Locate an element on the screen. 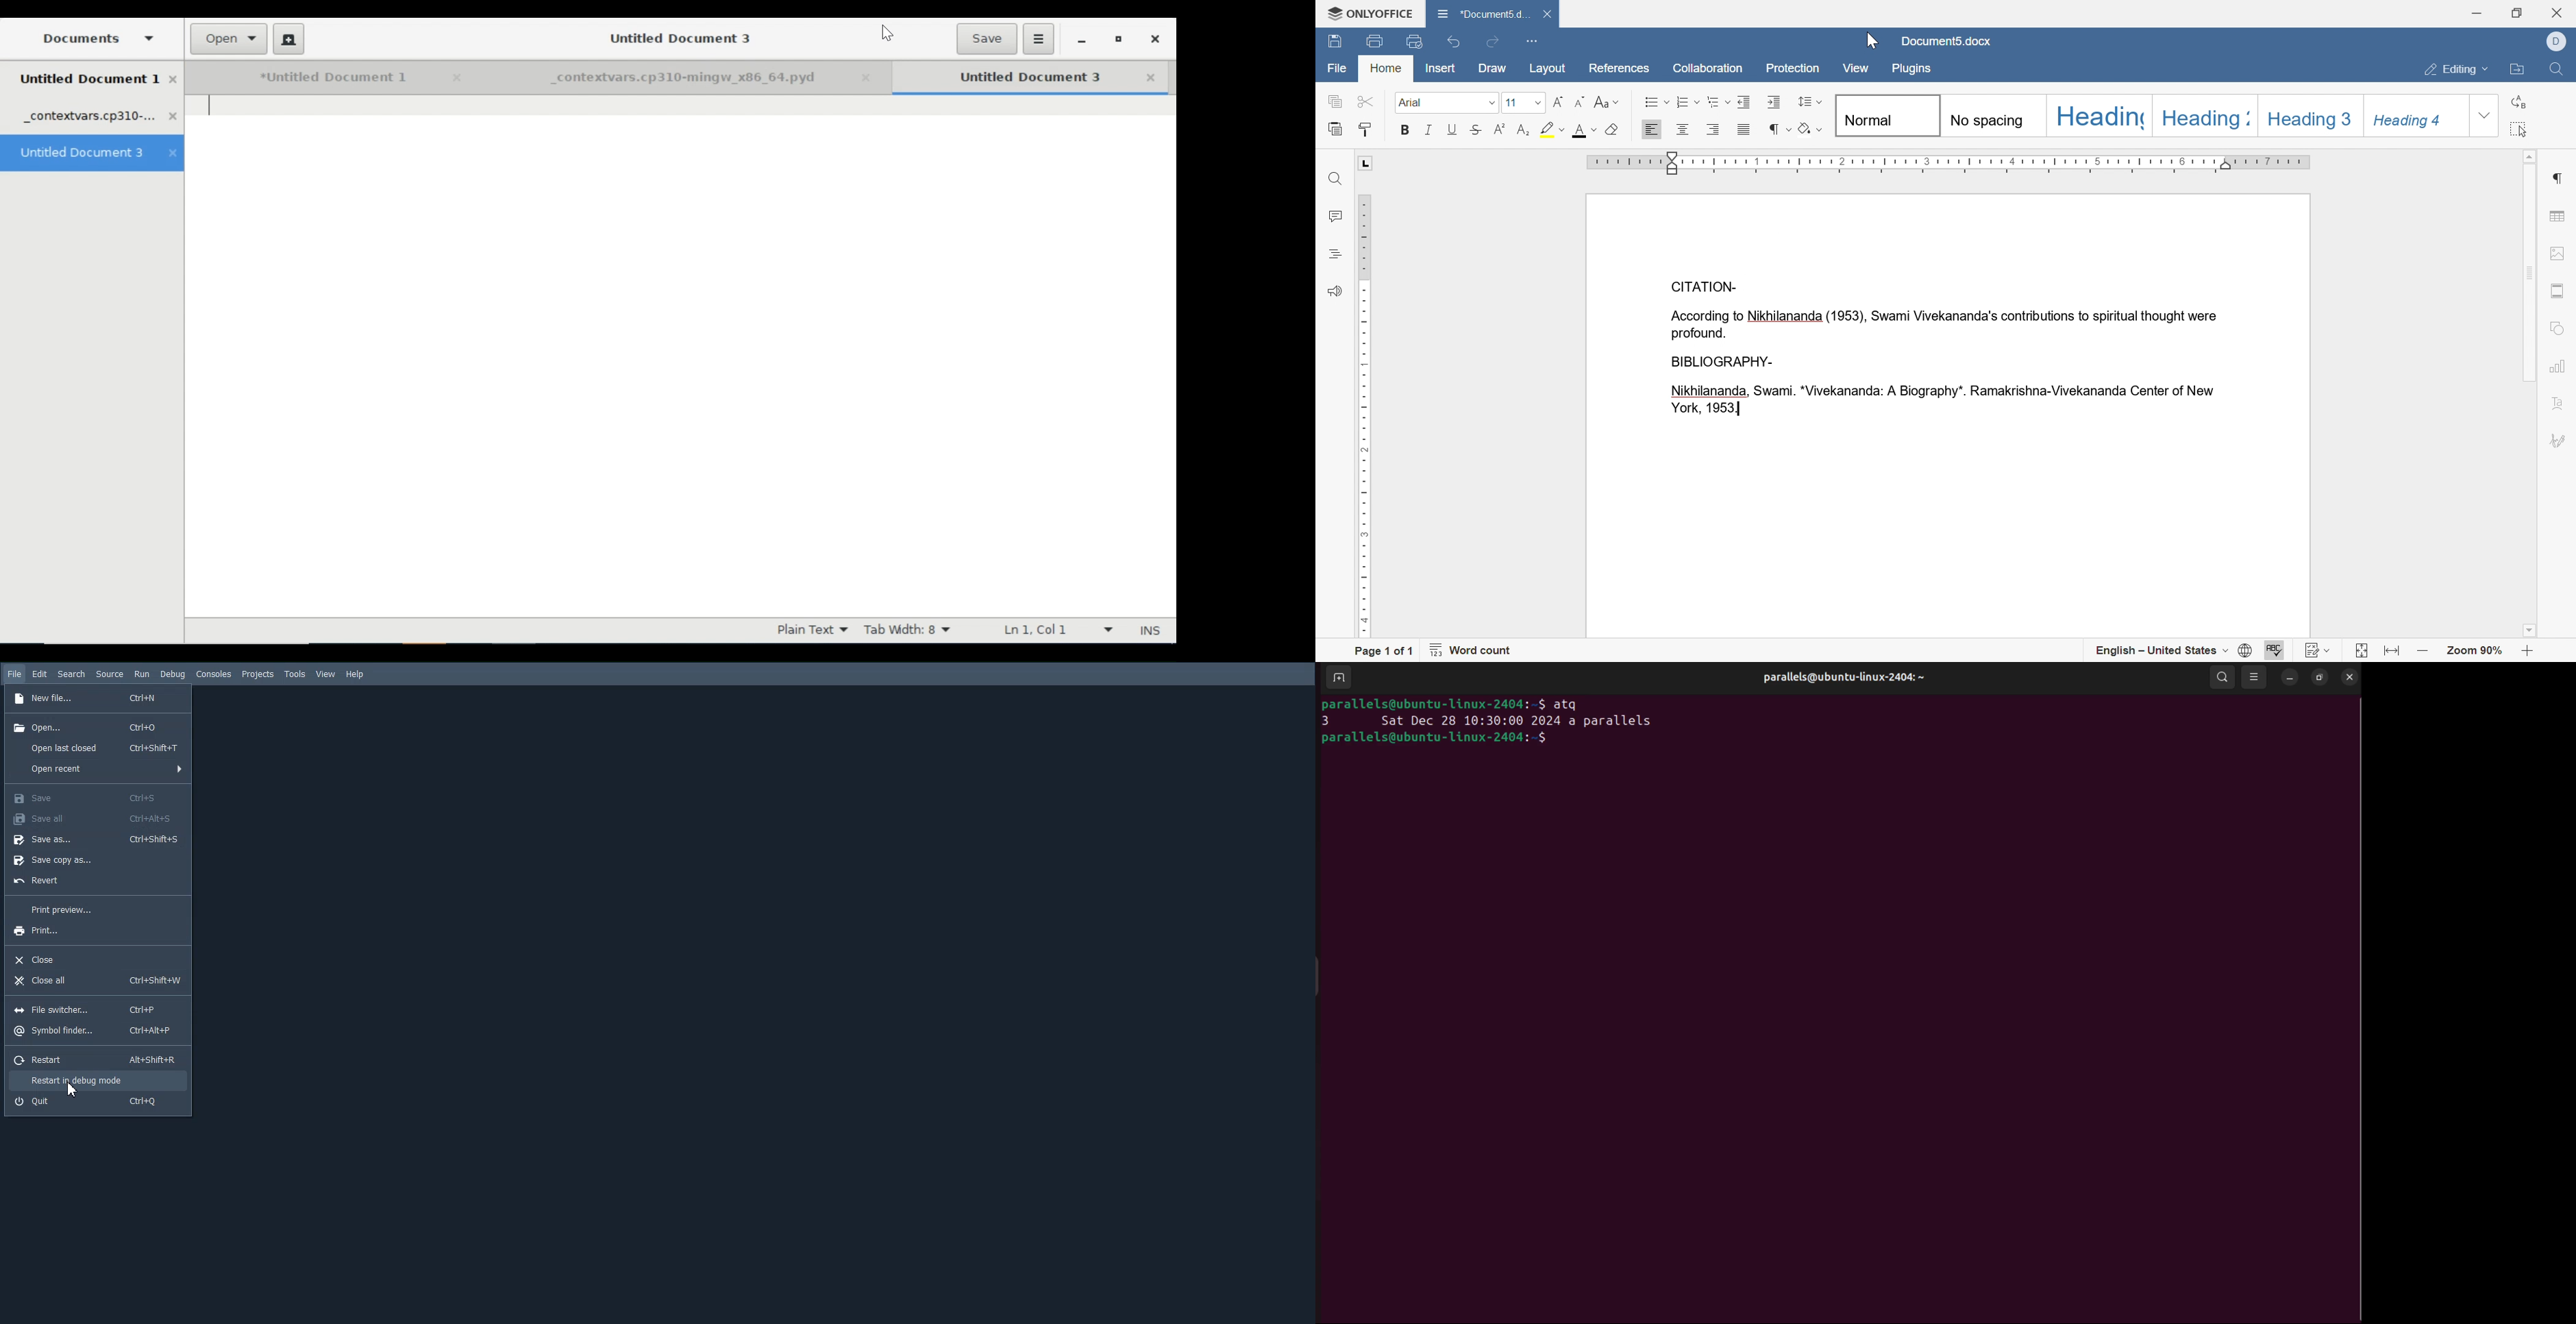  text art settings is located at coordinates (2558, 401).